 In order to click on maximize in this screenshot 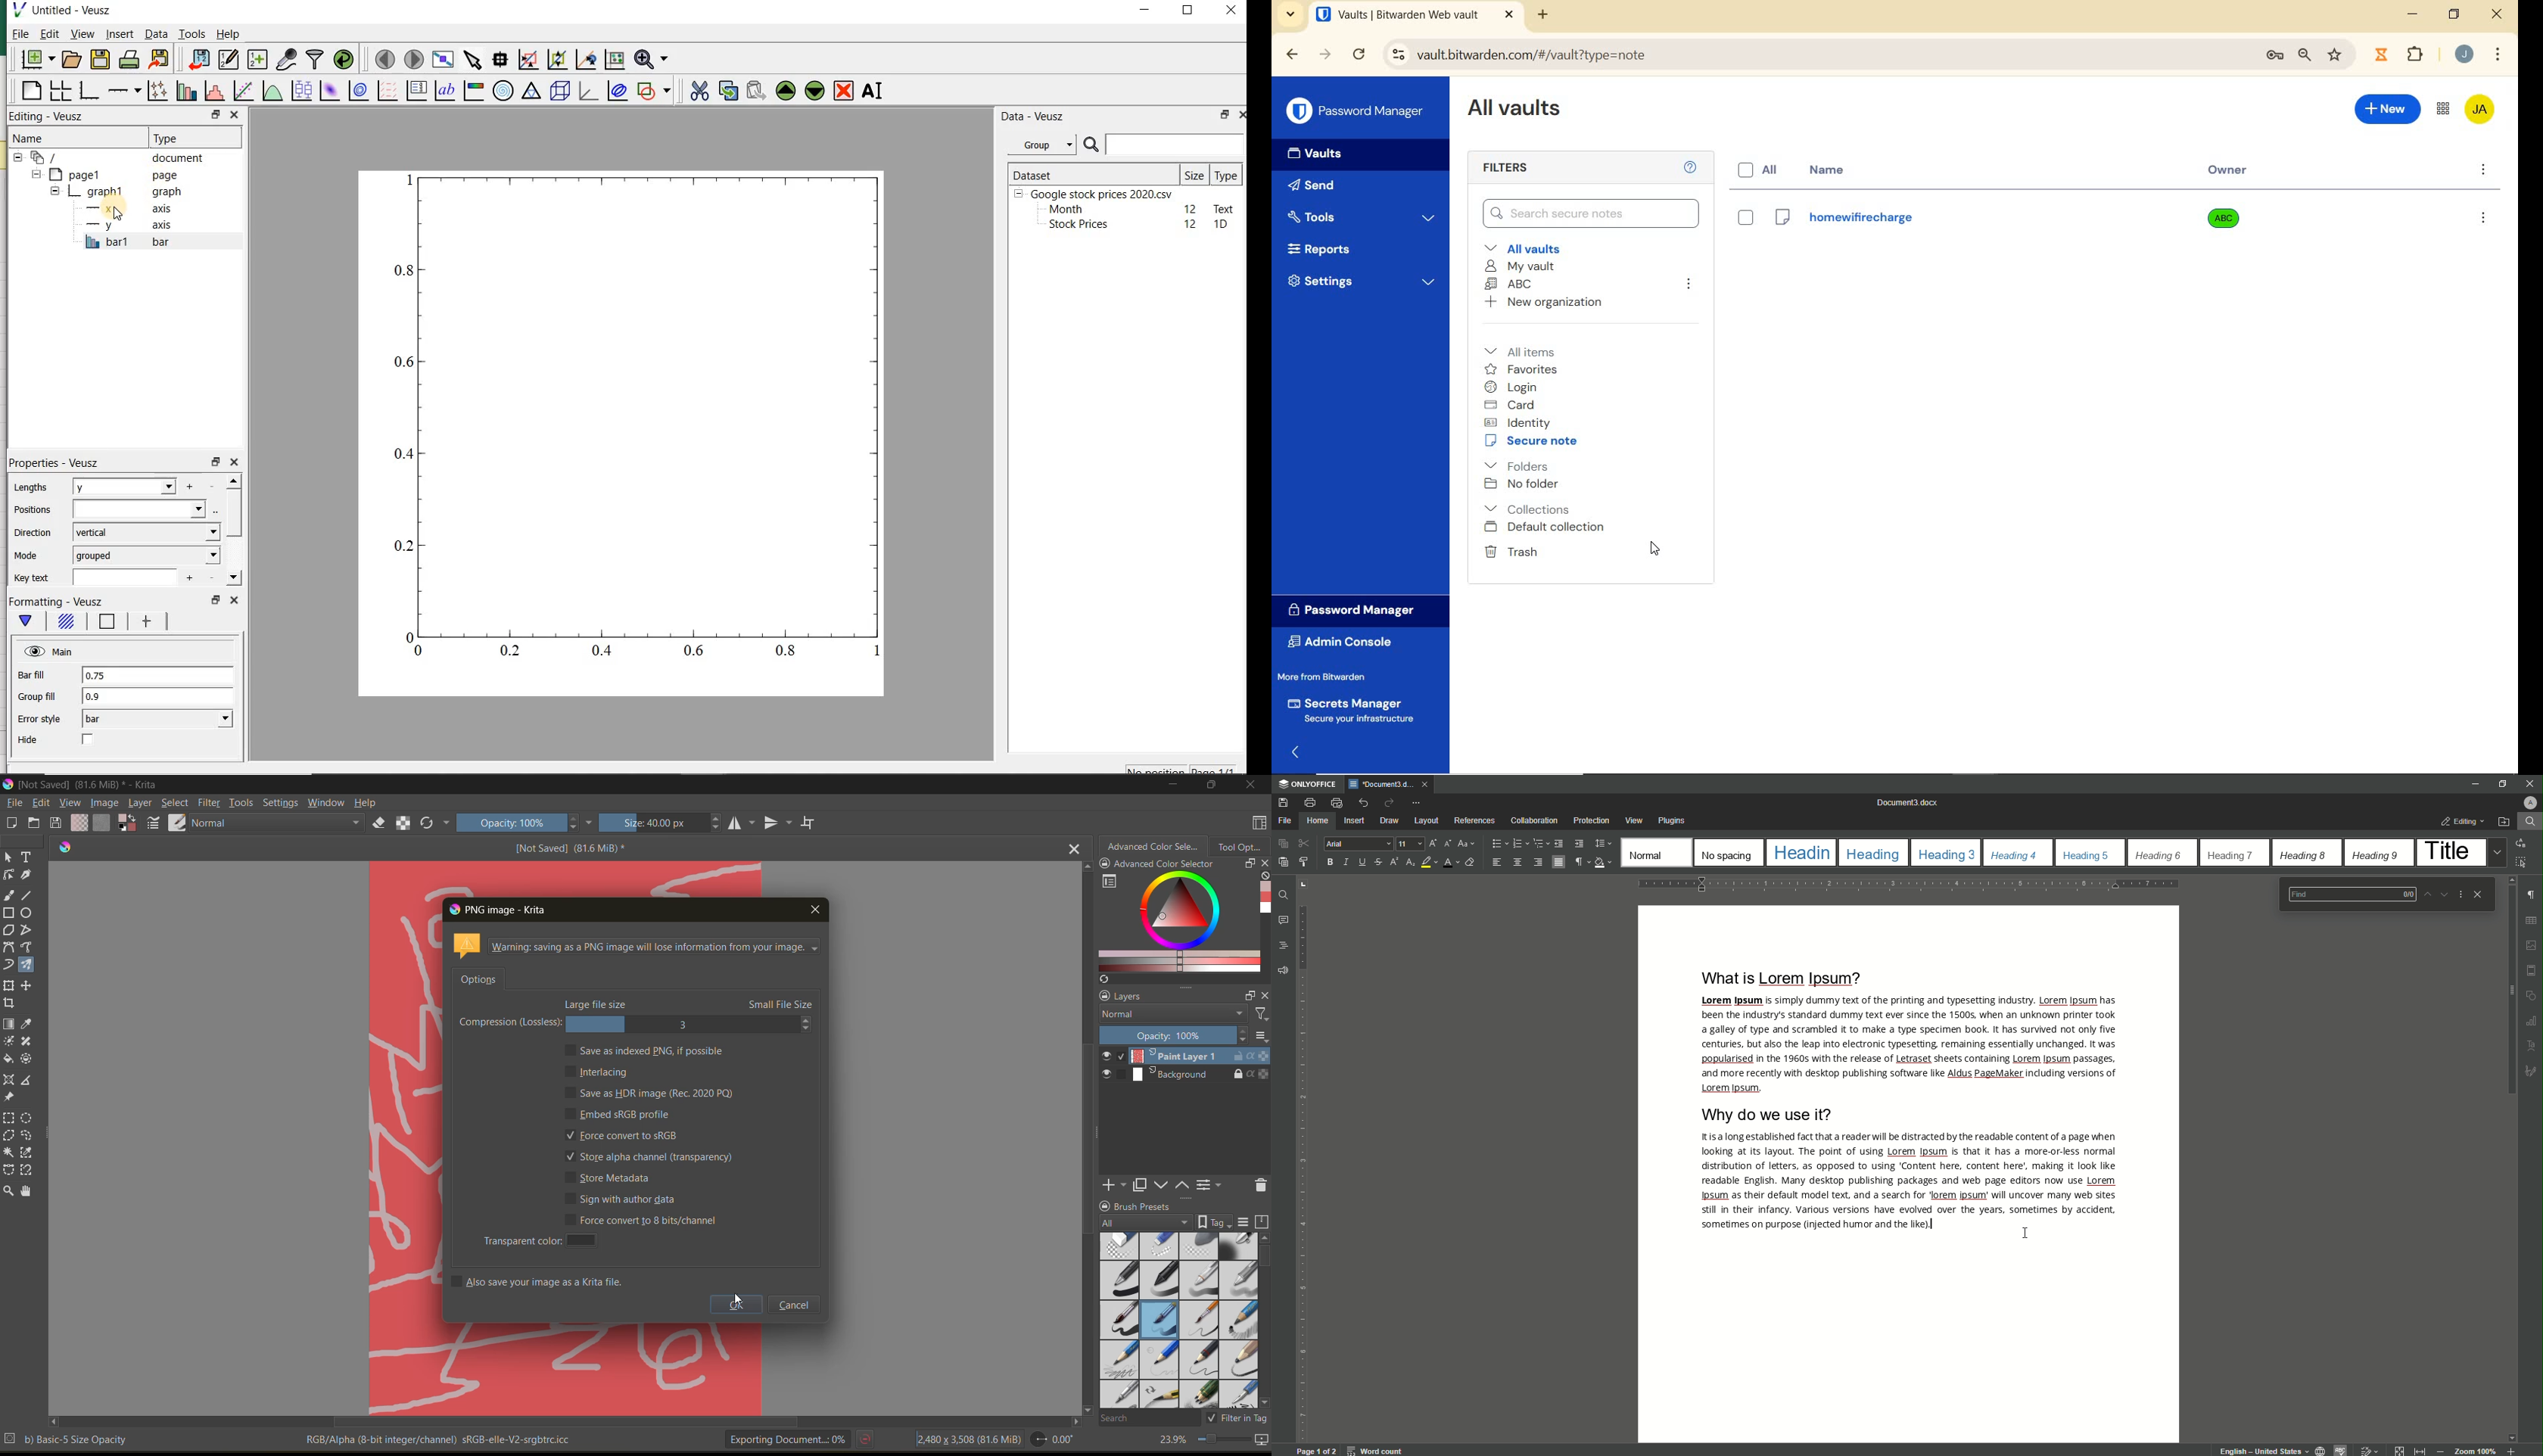, I will do `click(1207, 784)`.